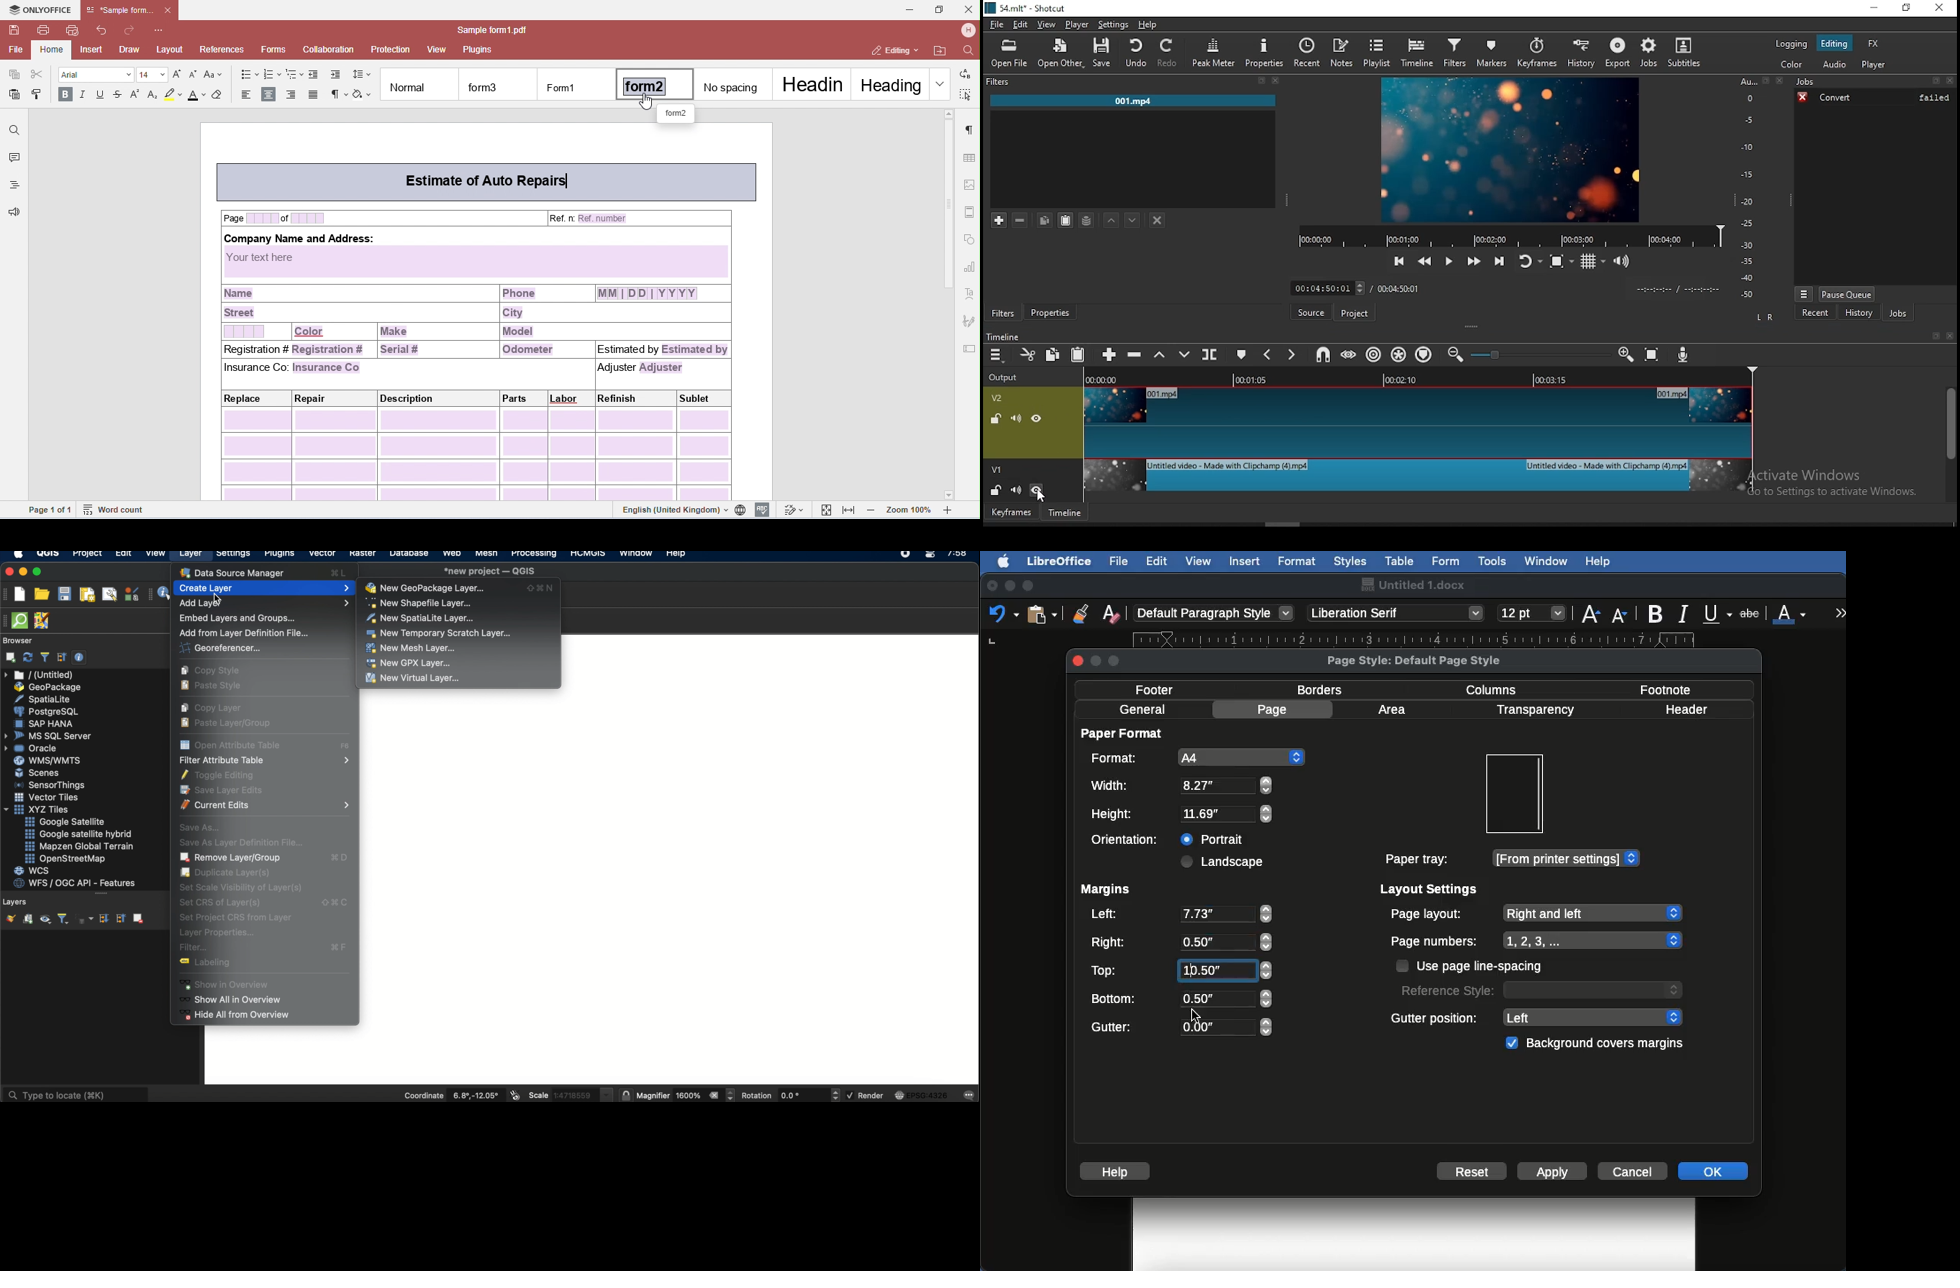 Image resolution: width=1960 pixels, height=1288 pixels. I want to click on remove selected filters, so click(1023, 219).